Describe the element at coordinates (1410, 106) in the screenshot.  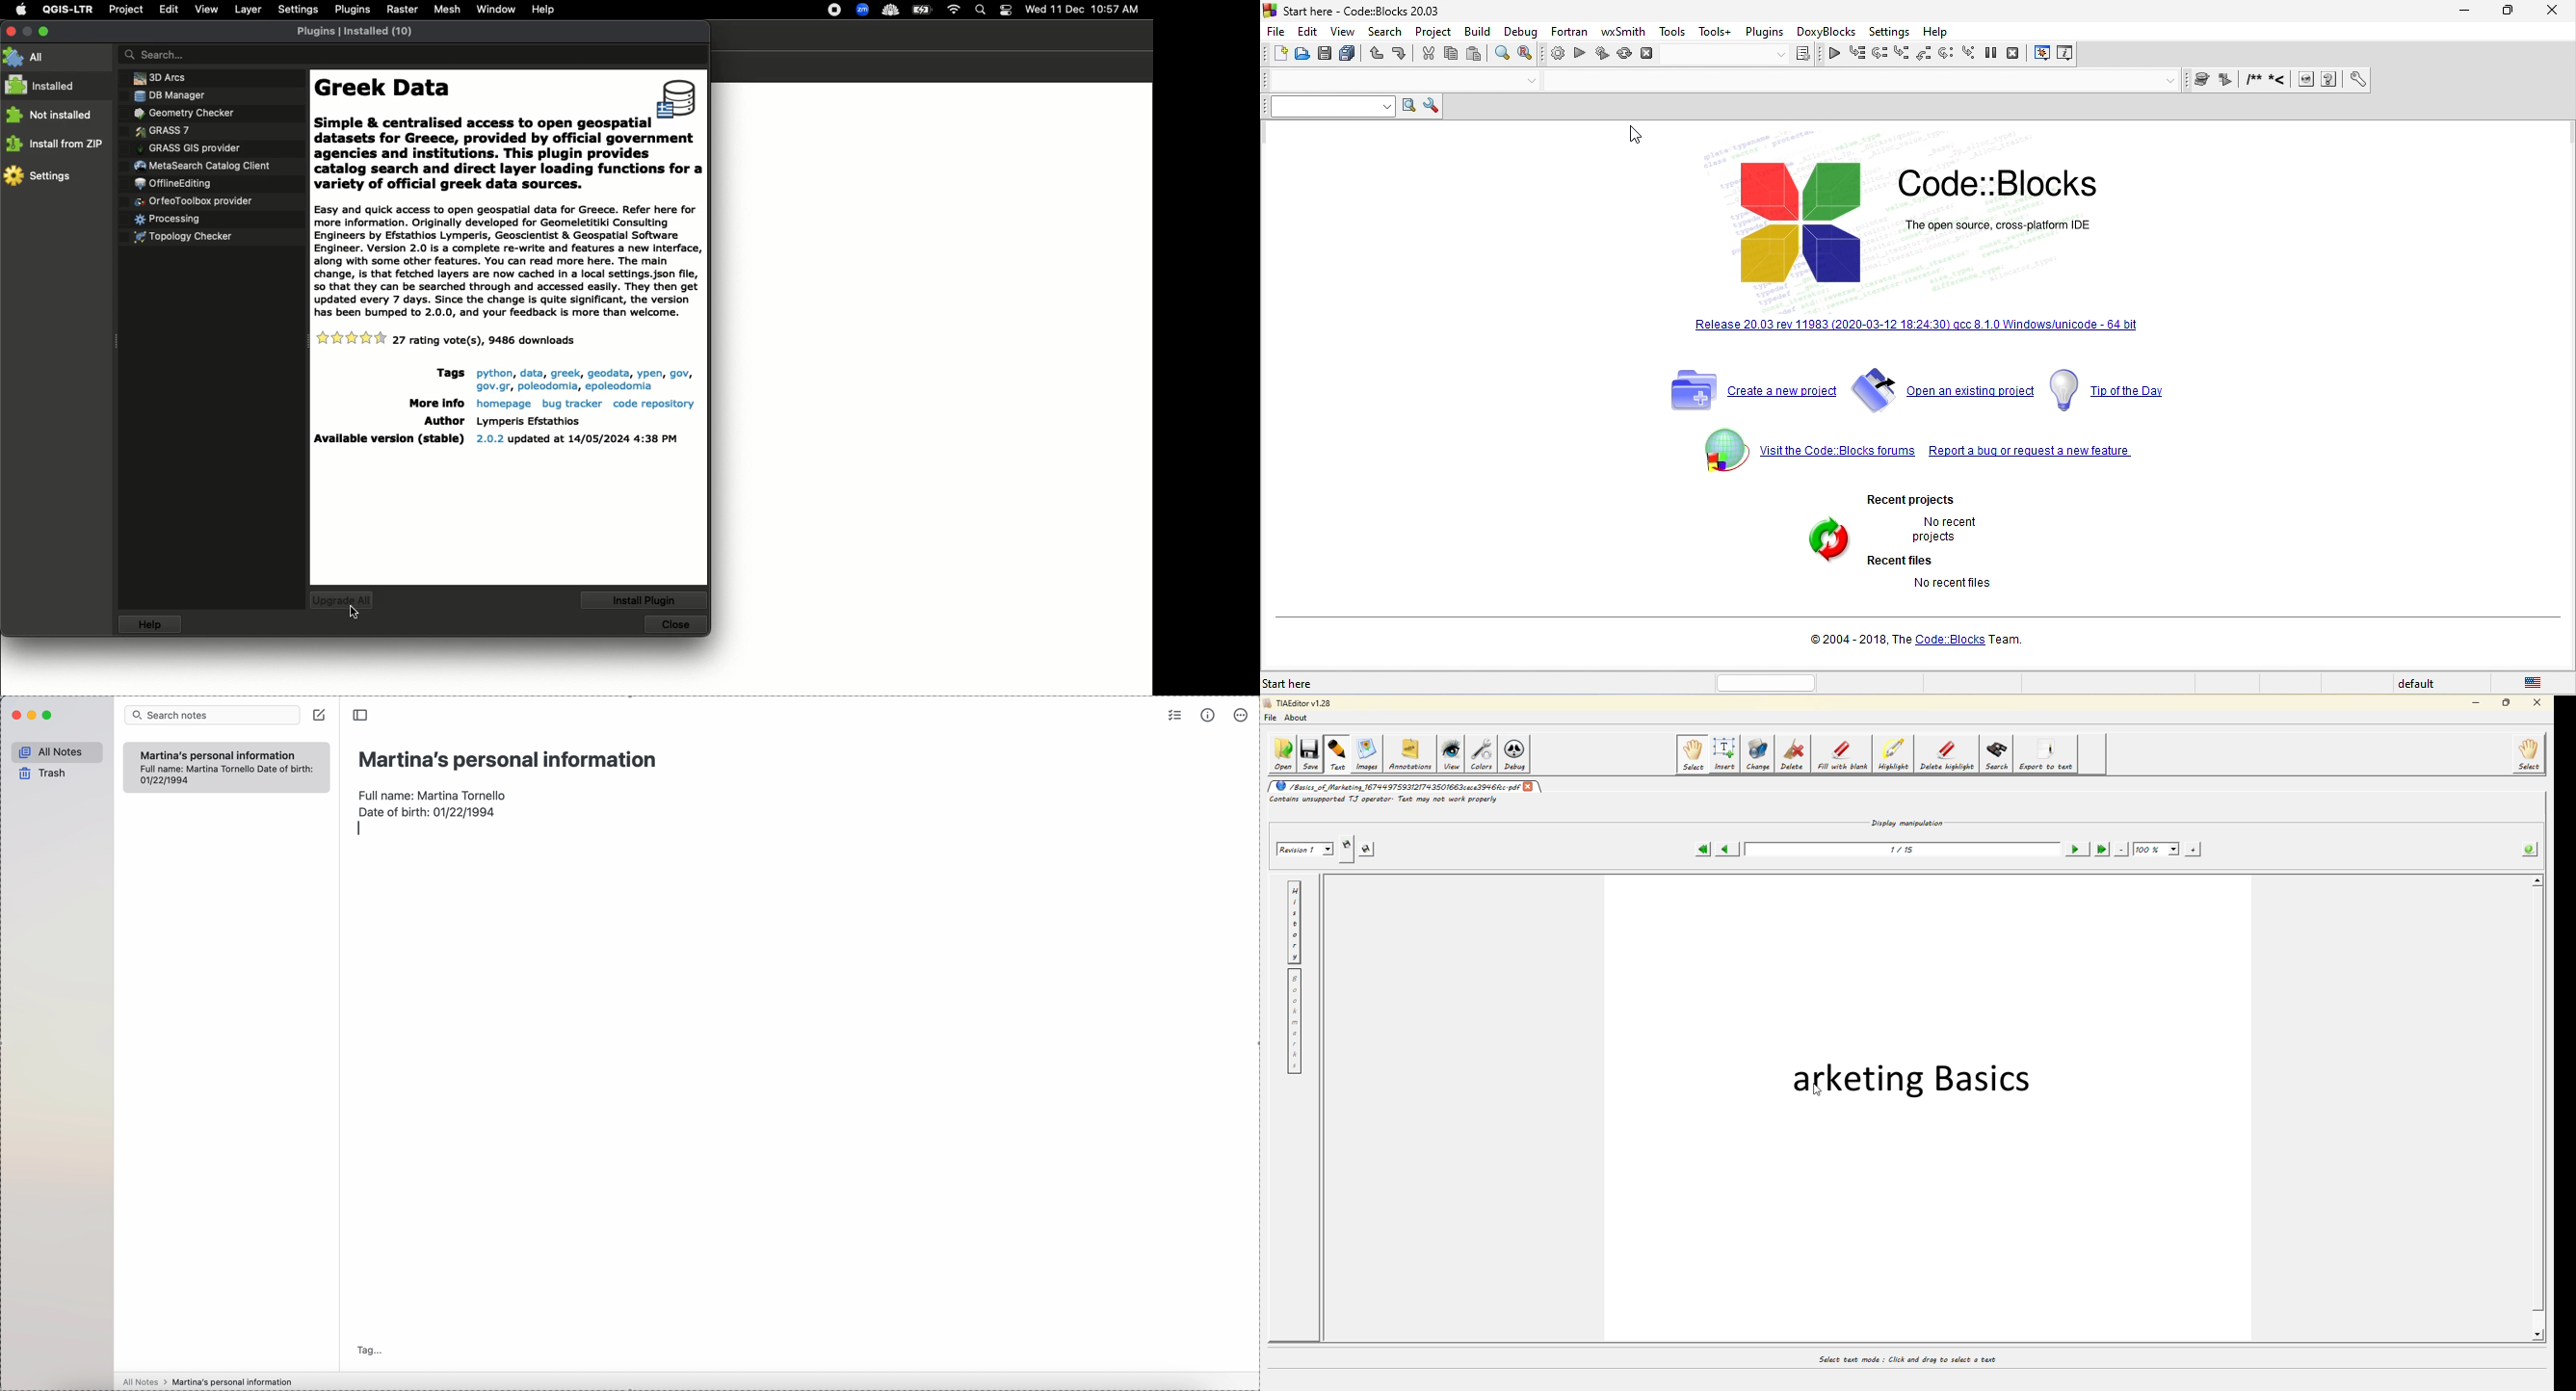
I see `run search` at that location.